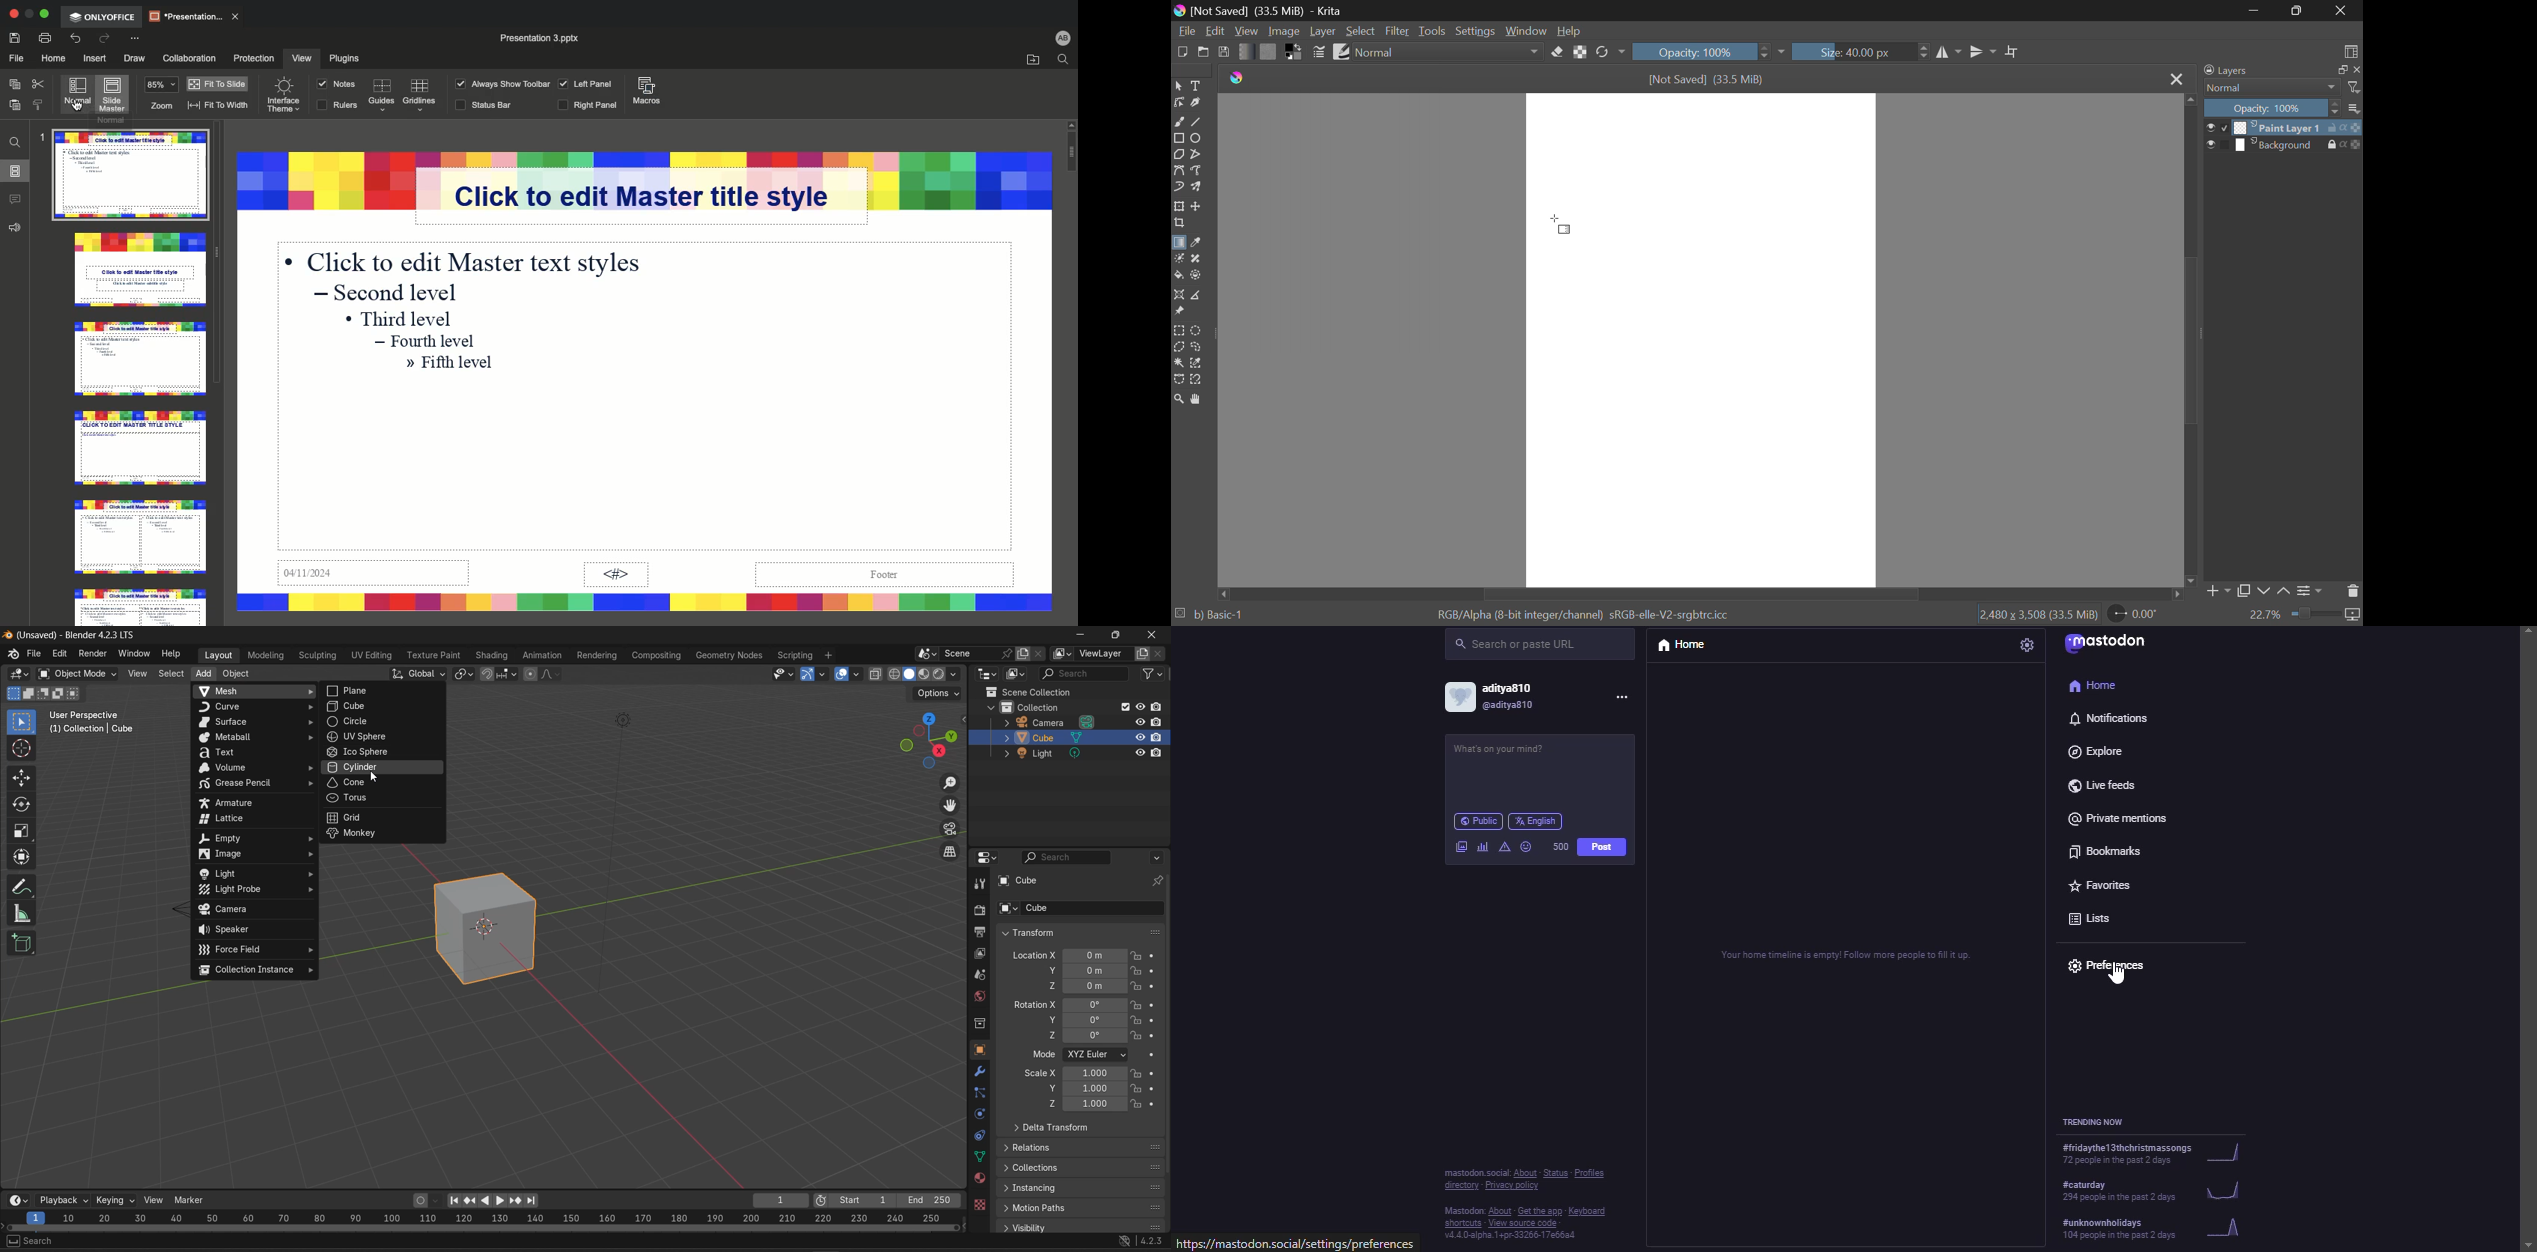 The image size is (2548, 1260). Describe the element at coordinates (784, 674) in the screenshot. I see `selectability & visibilty` at that location.